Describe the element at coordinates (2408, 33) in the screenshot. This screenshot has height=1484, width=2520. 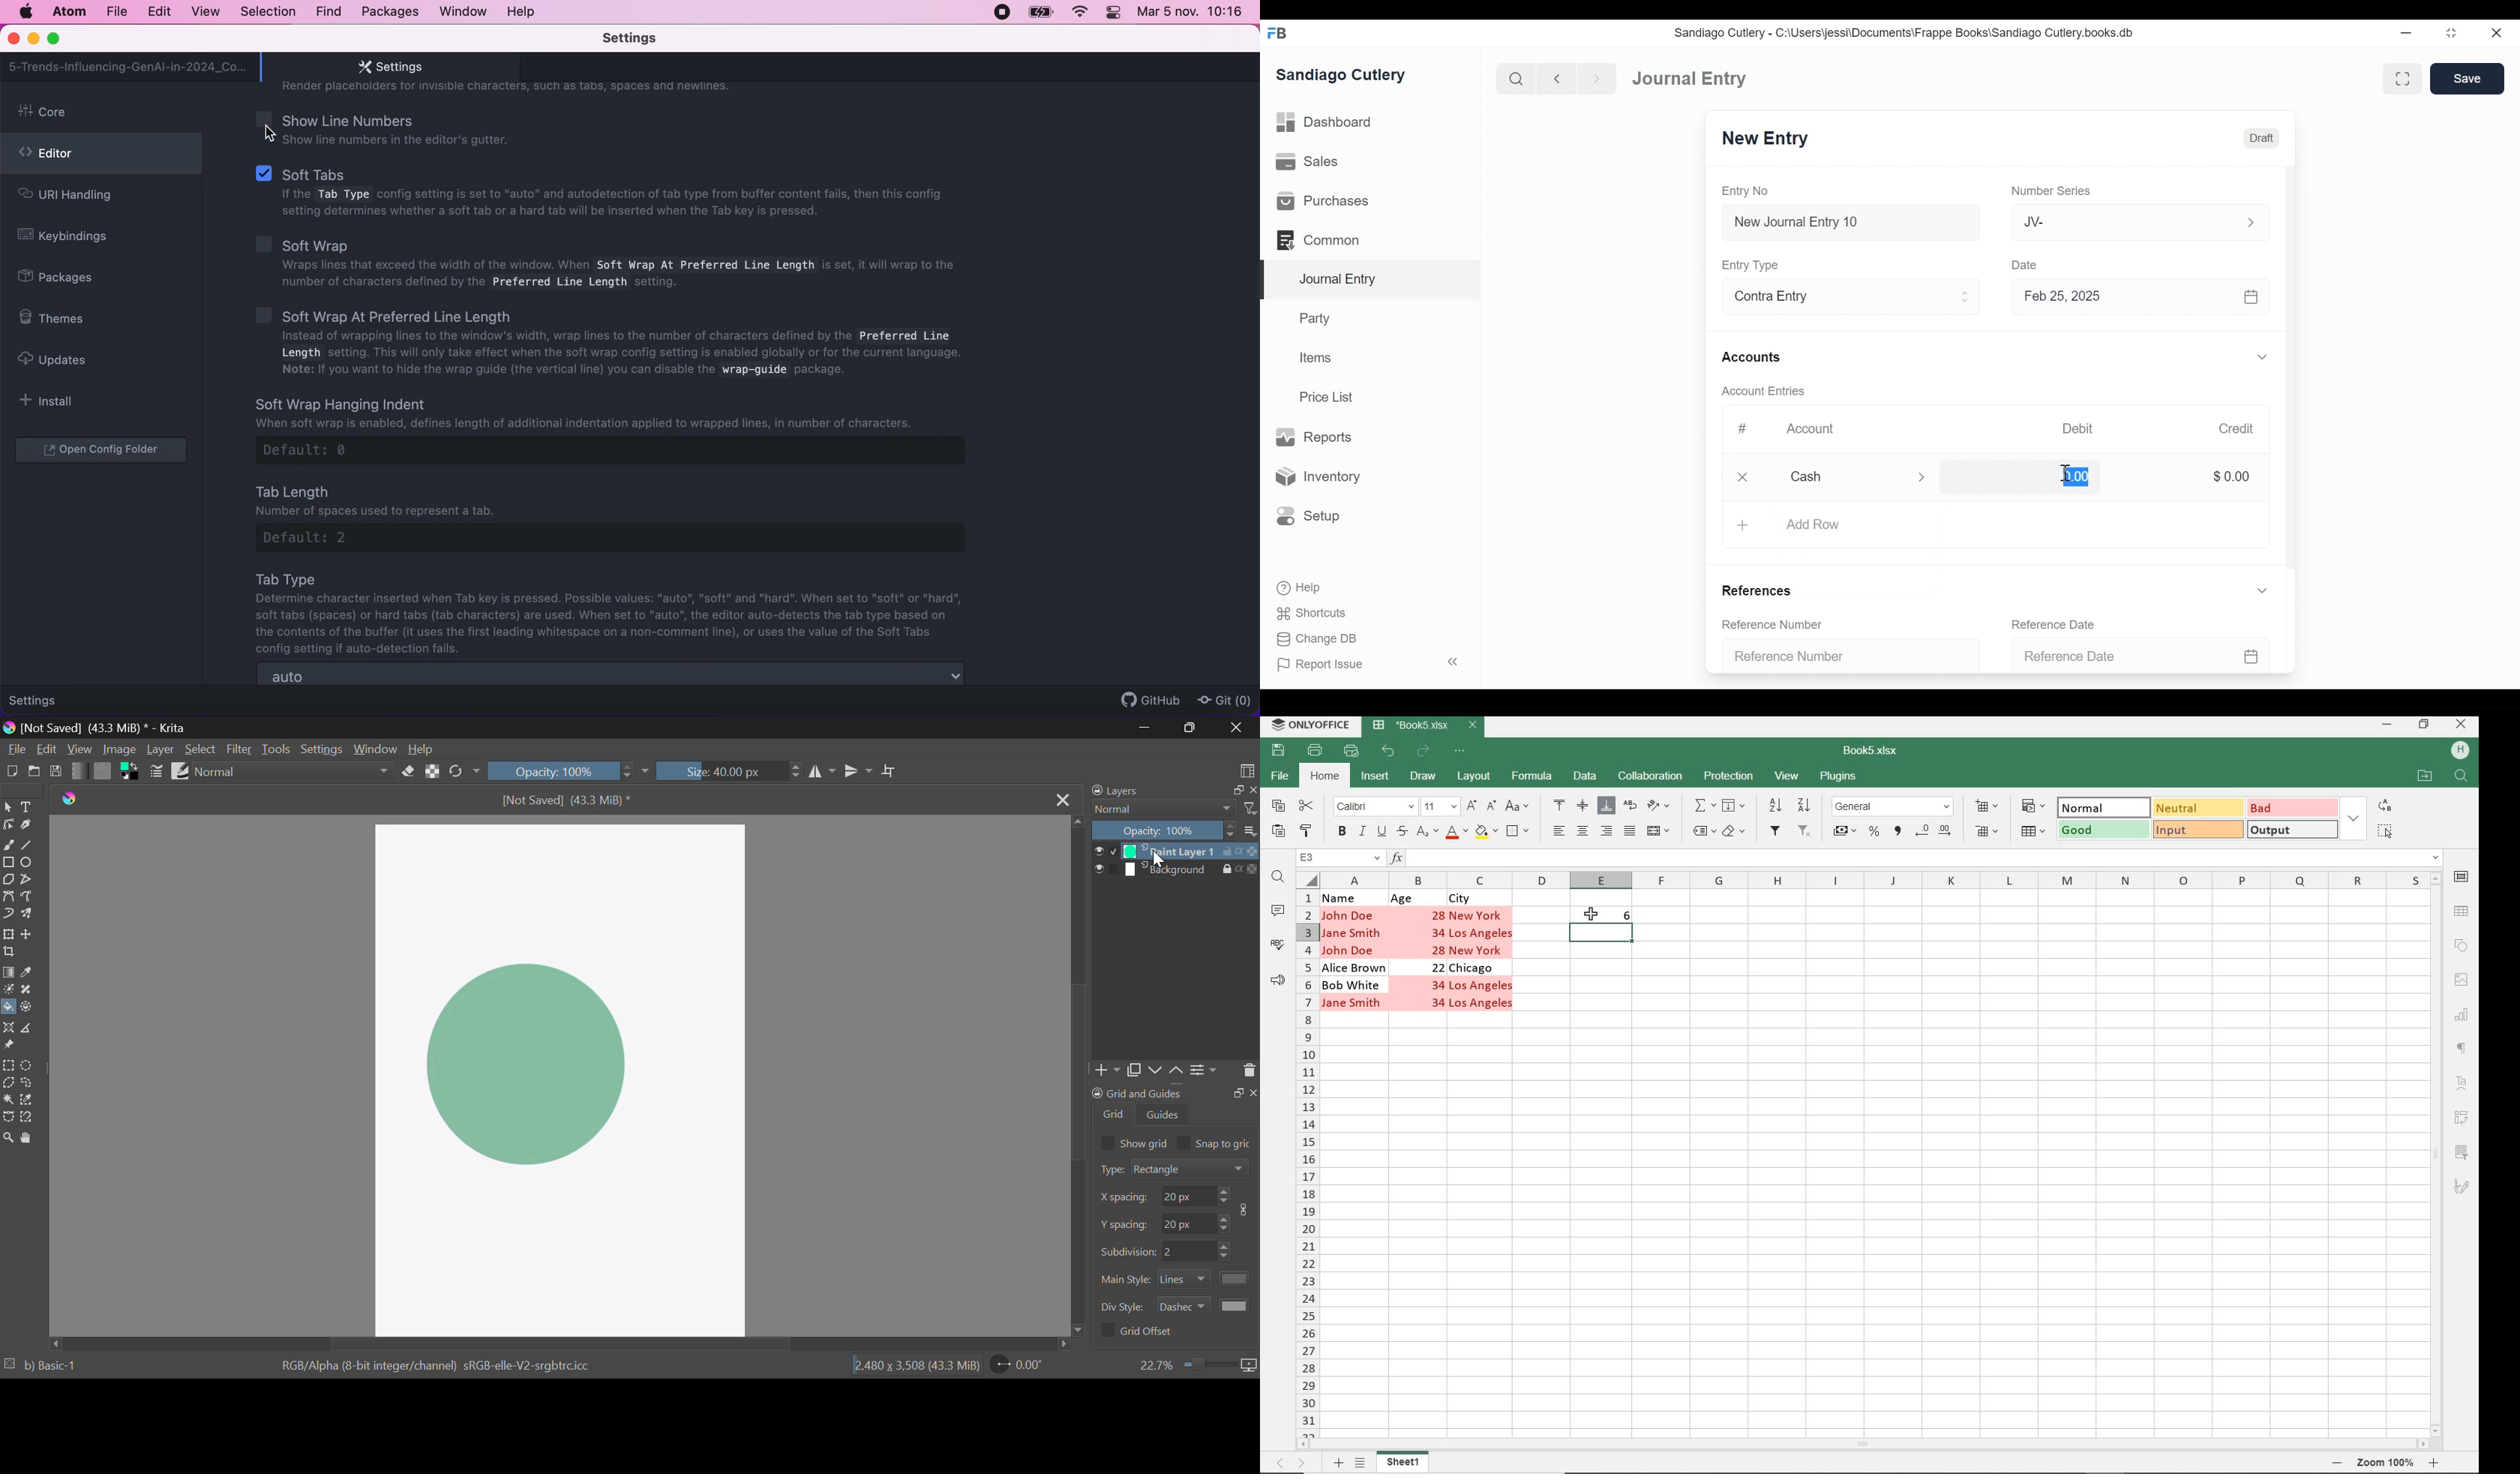
I see `Minimize` at that location.